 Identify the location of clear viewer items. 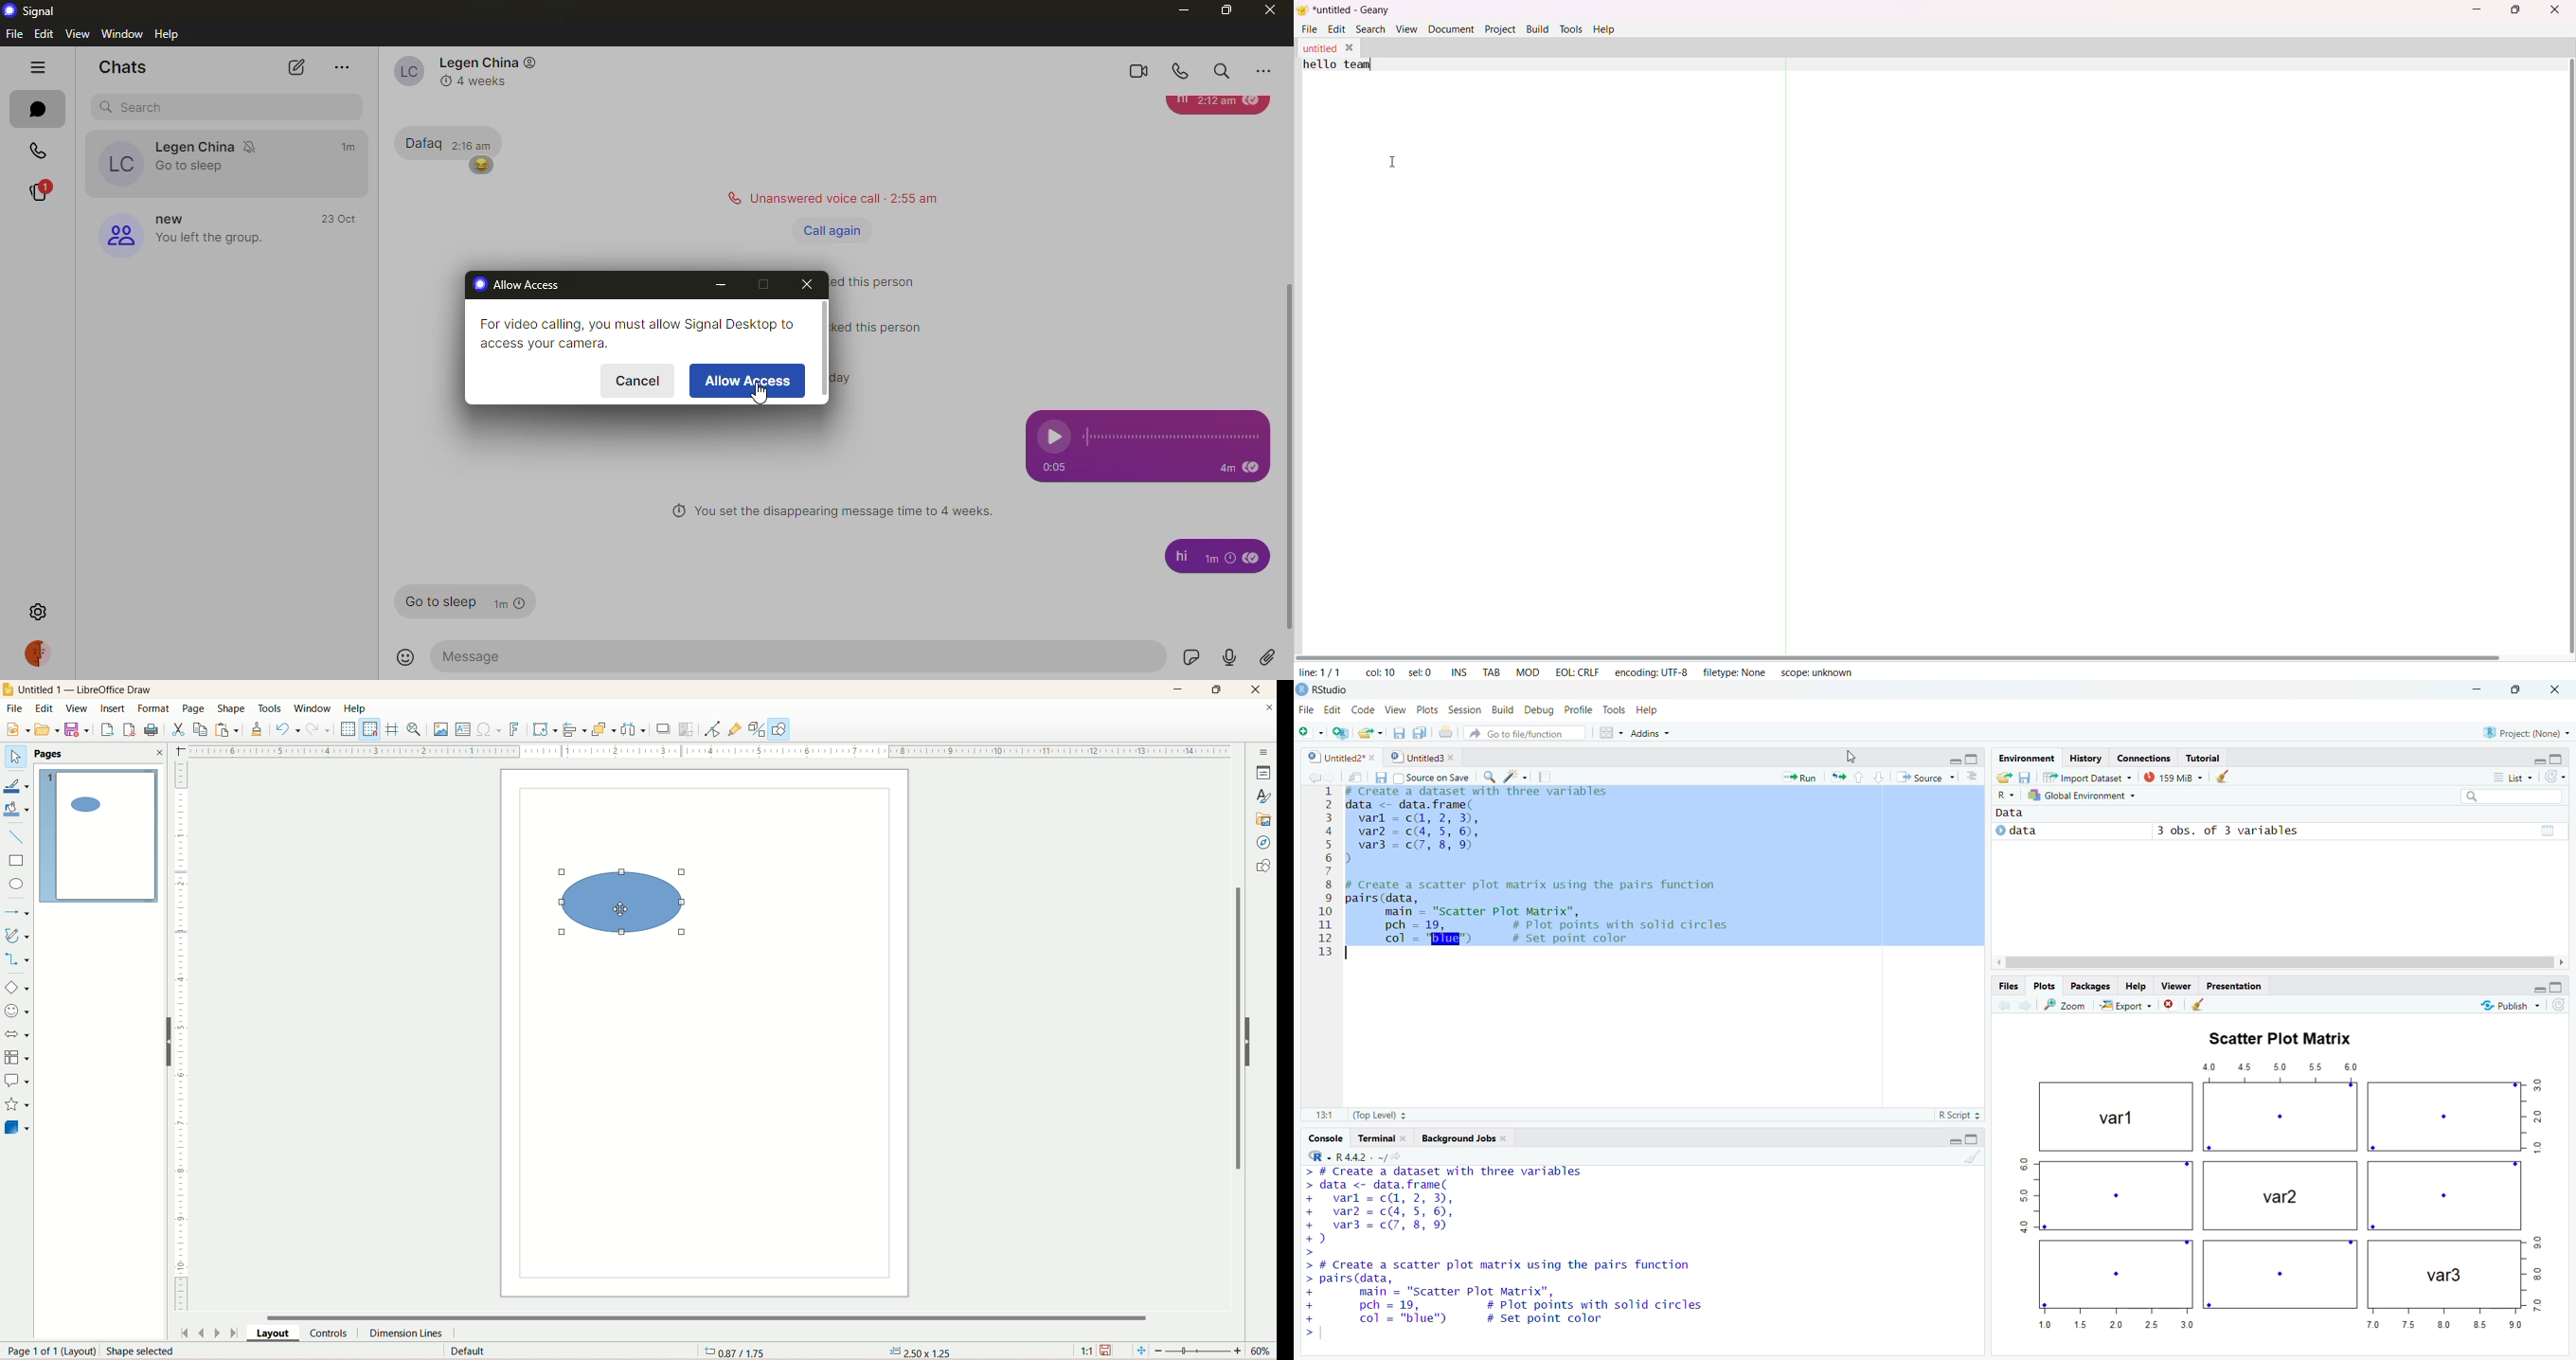
(2227, 777).